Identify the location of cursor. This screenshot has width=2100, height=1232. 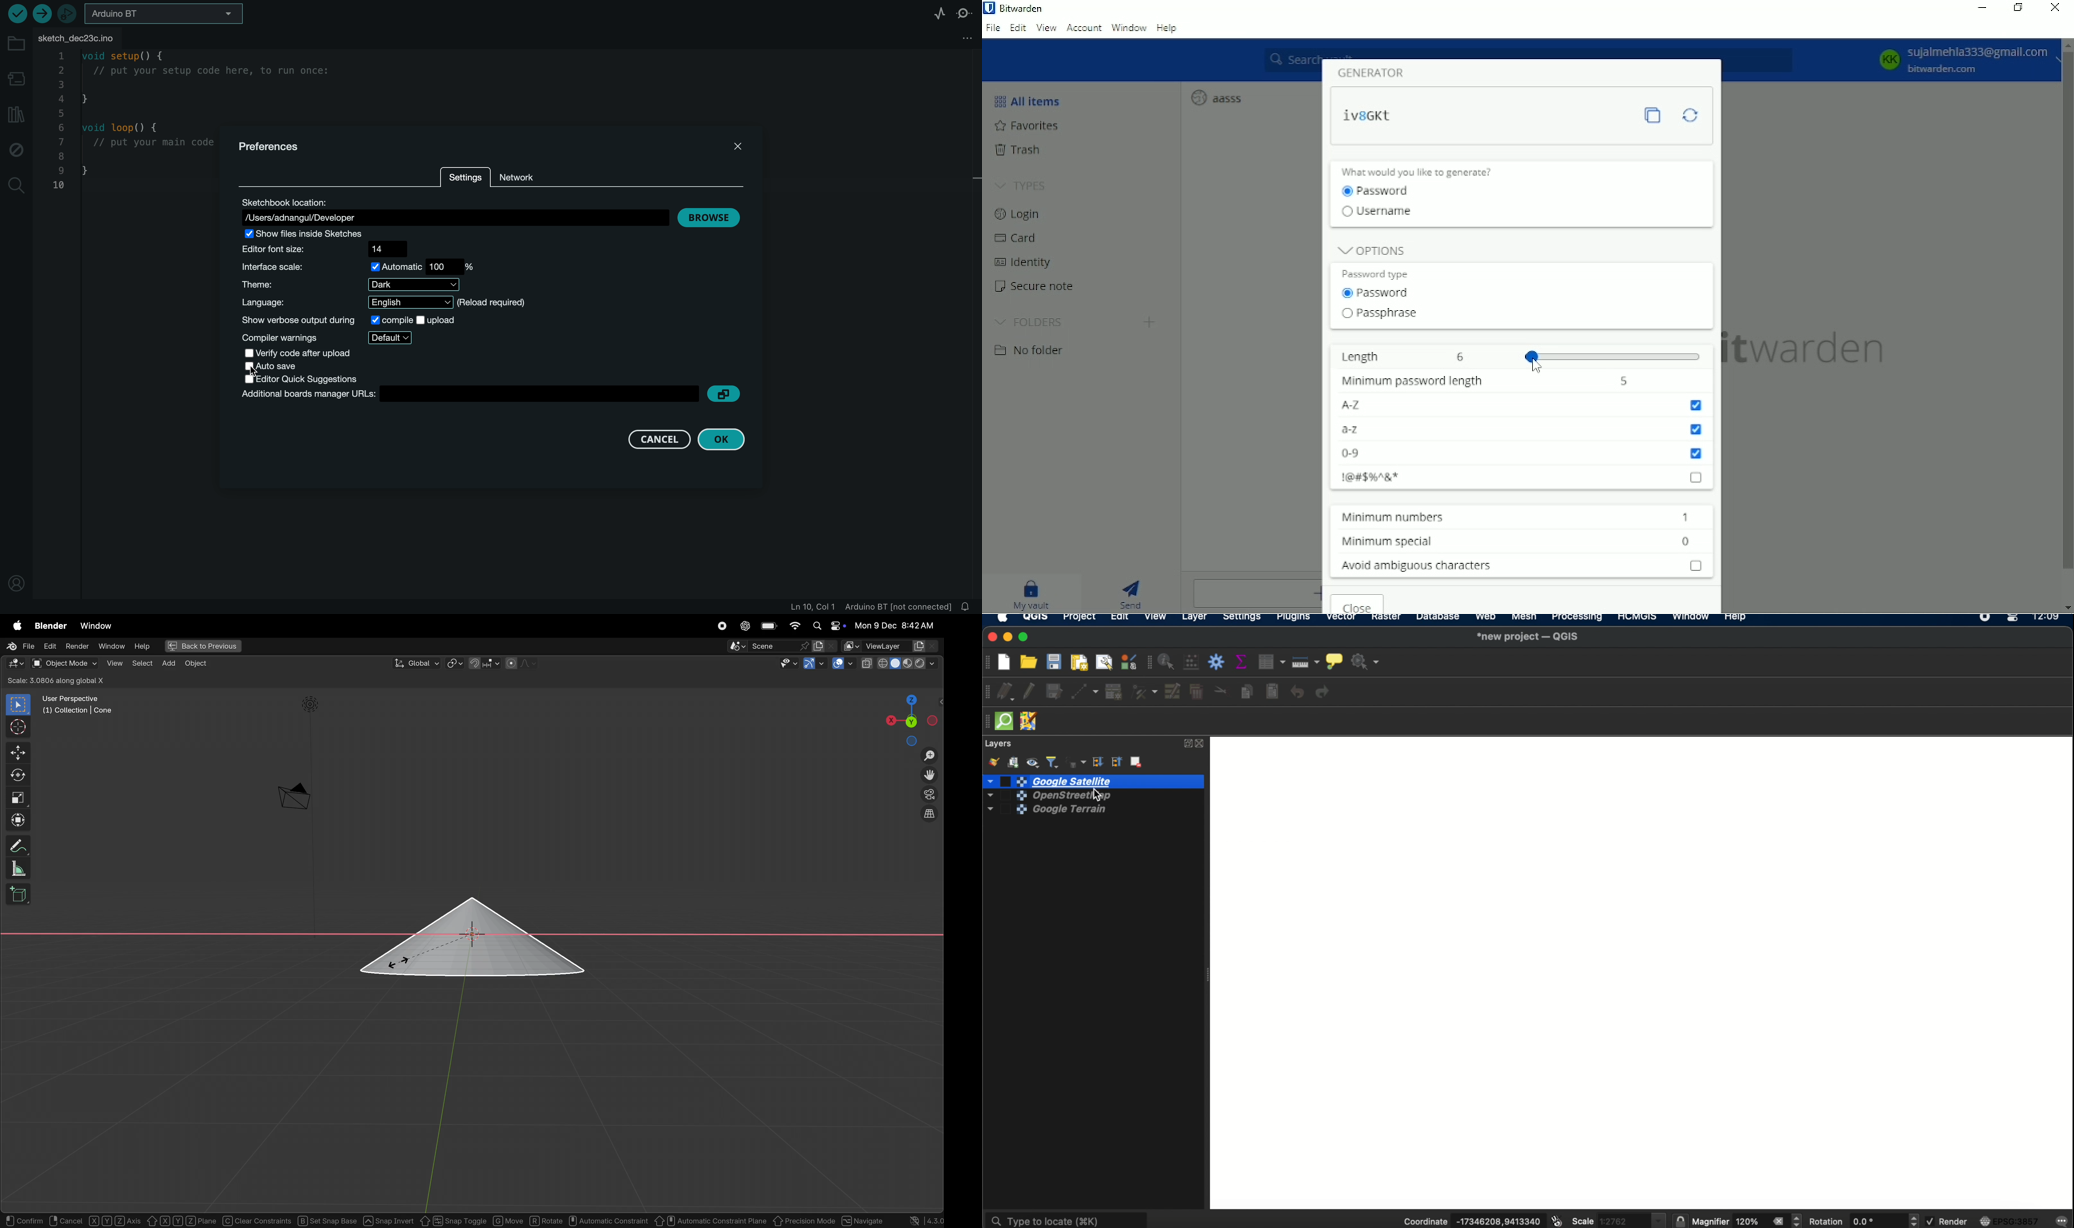
(15, 727).